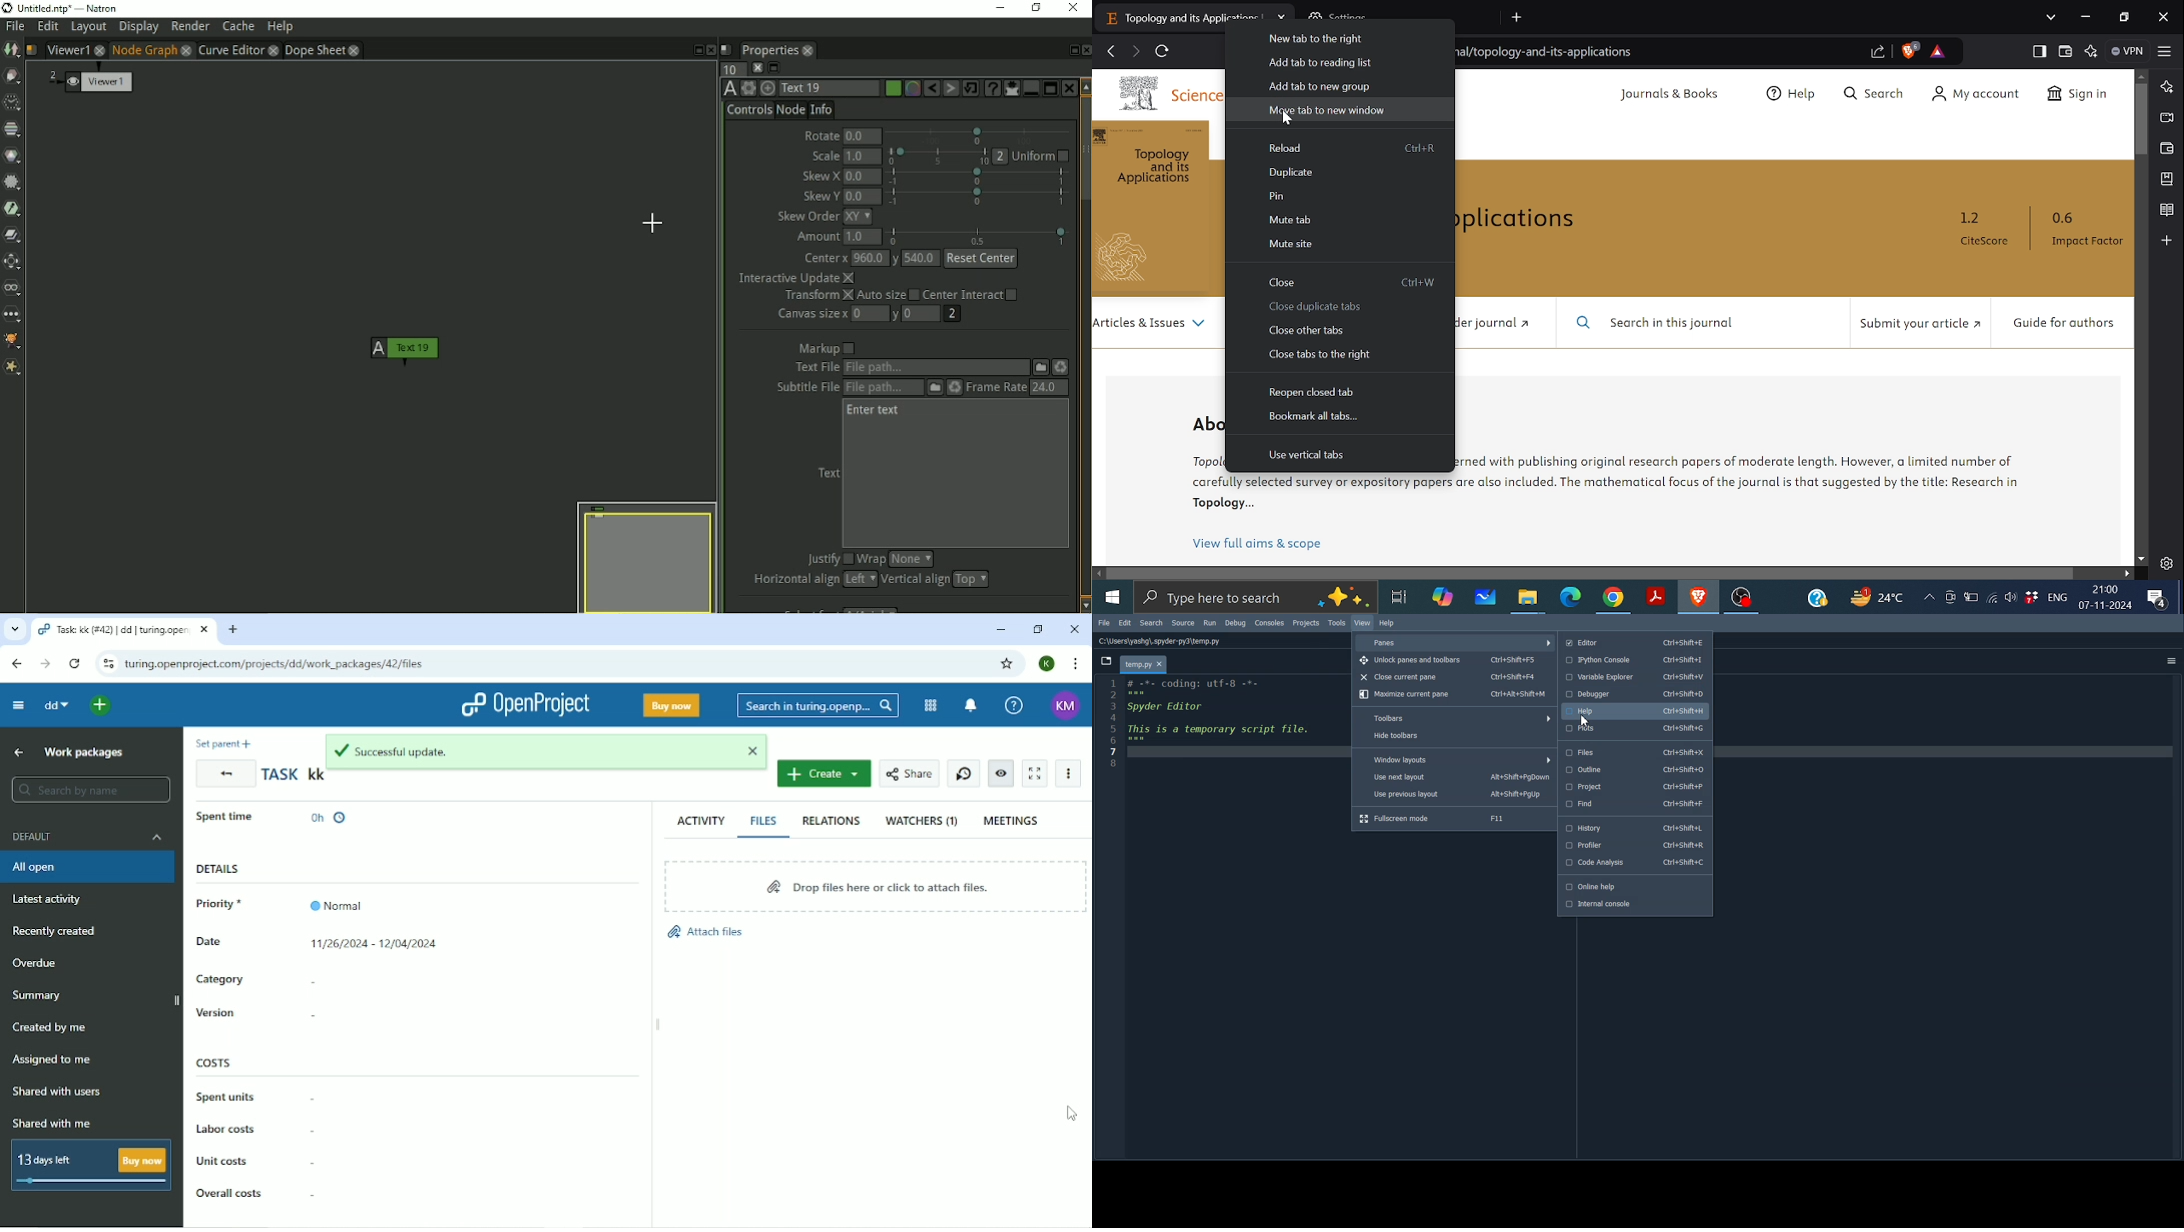  Describe the element at coordinates (1635, 752) in the screenshot. I see `Files` at that location.